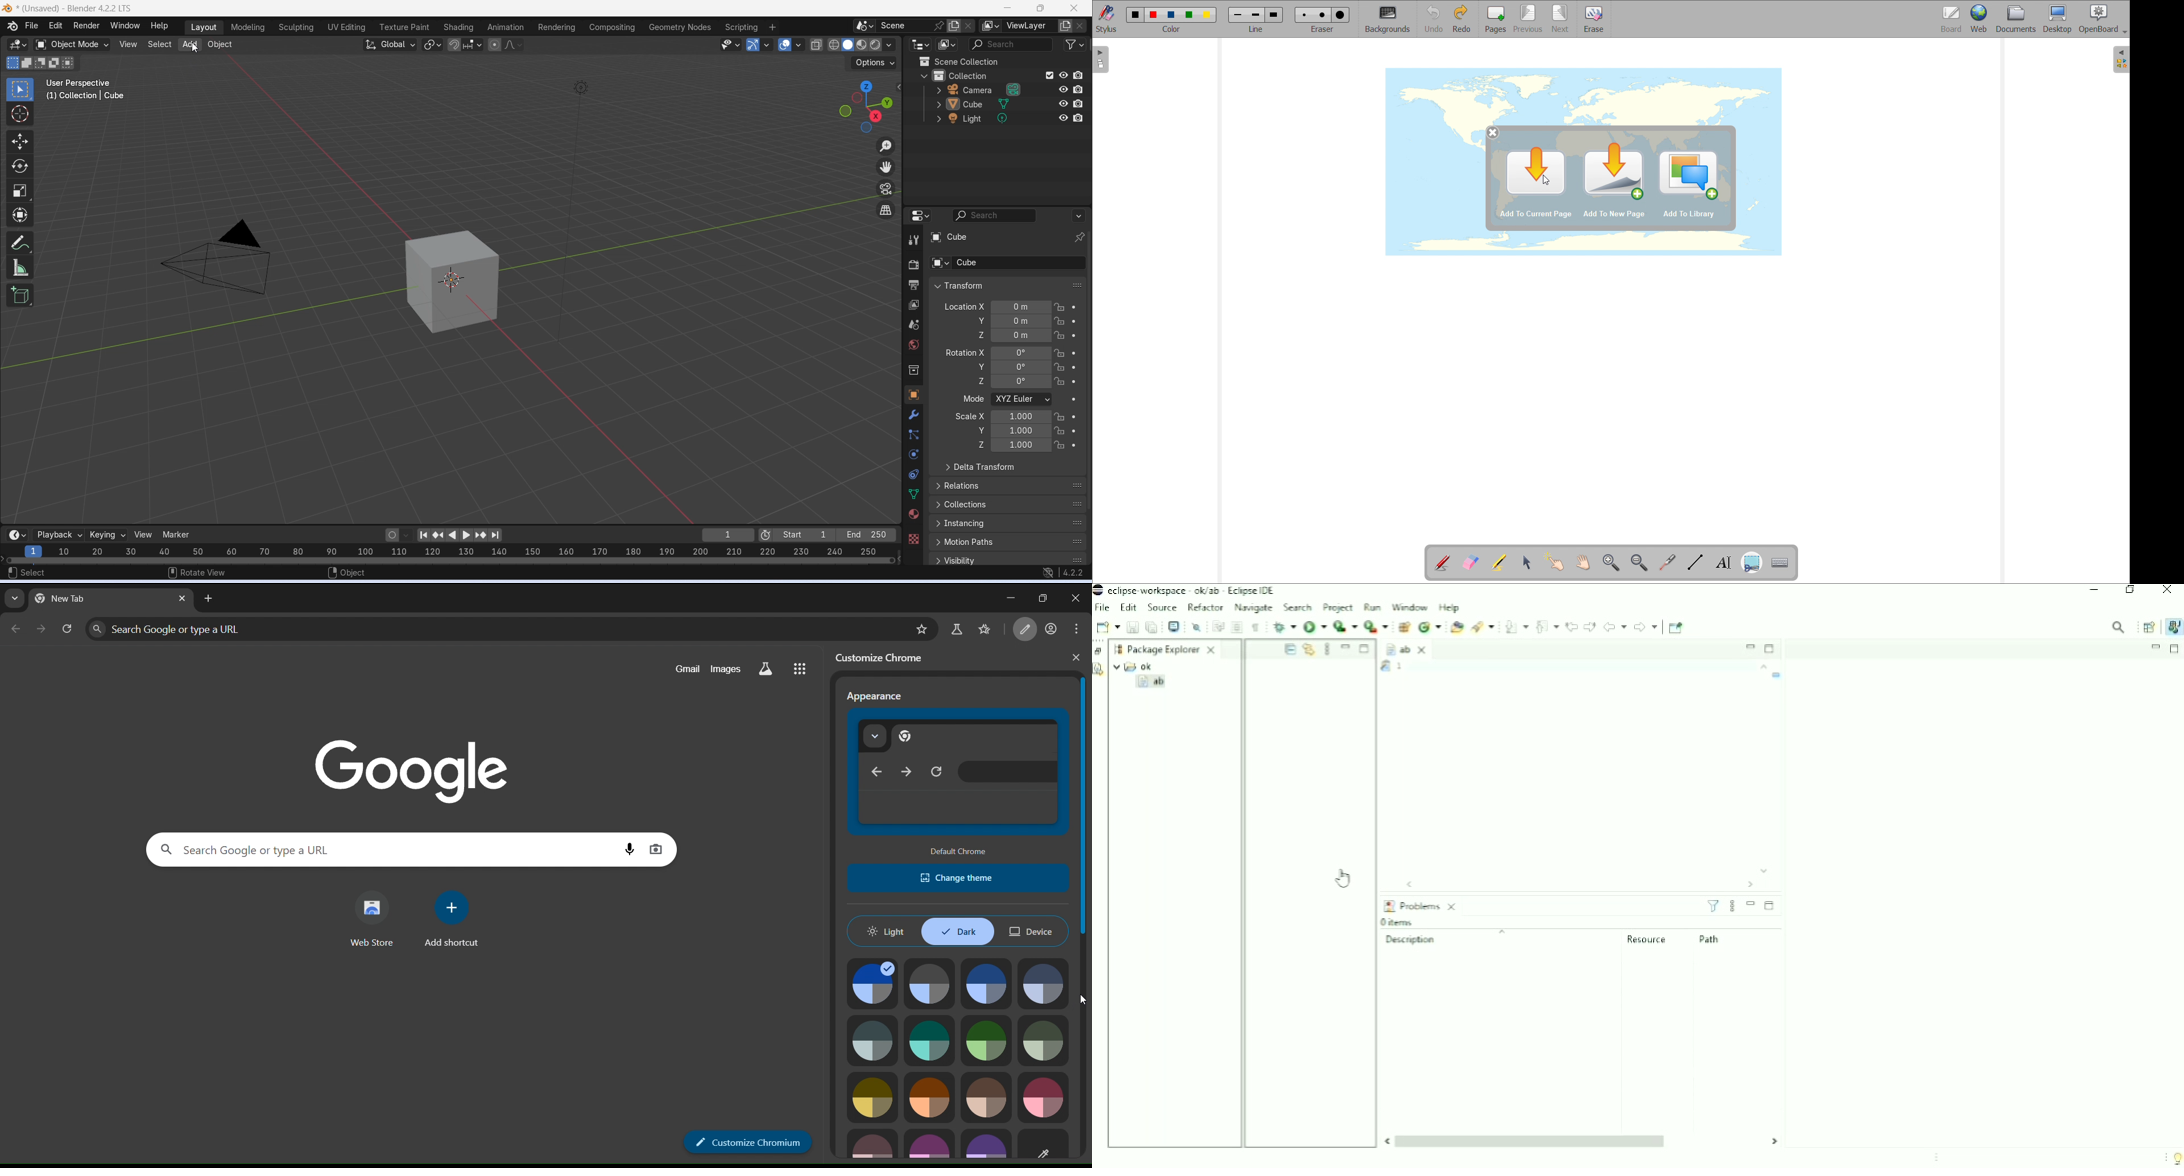 The height and width of the screenshot is (1176, 2184). I want to click on Navigate, so click(1253, 608).